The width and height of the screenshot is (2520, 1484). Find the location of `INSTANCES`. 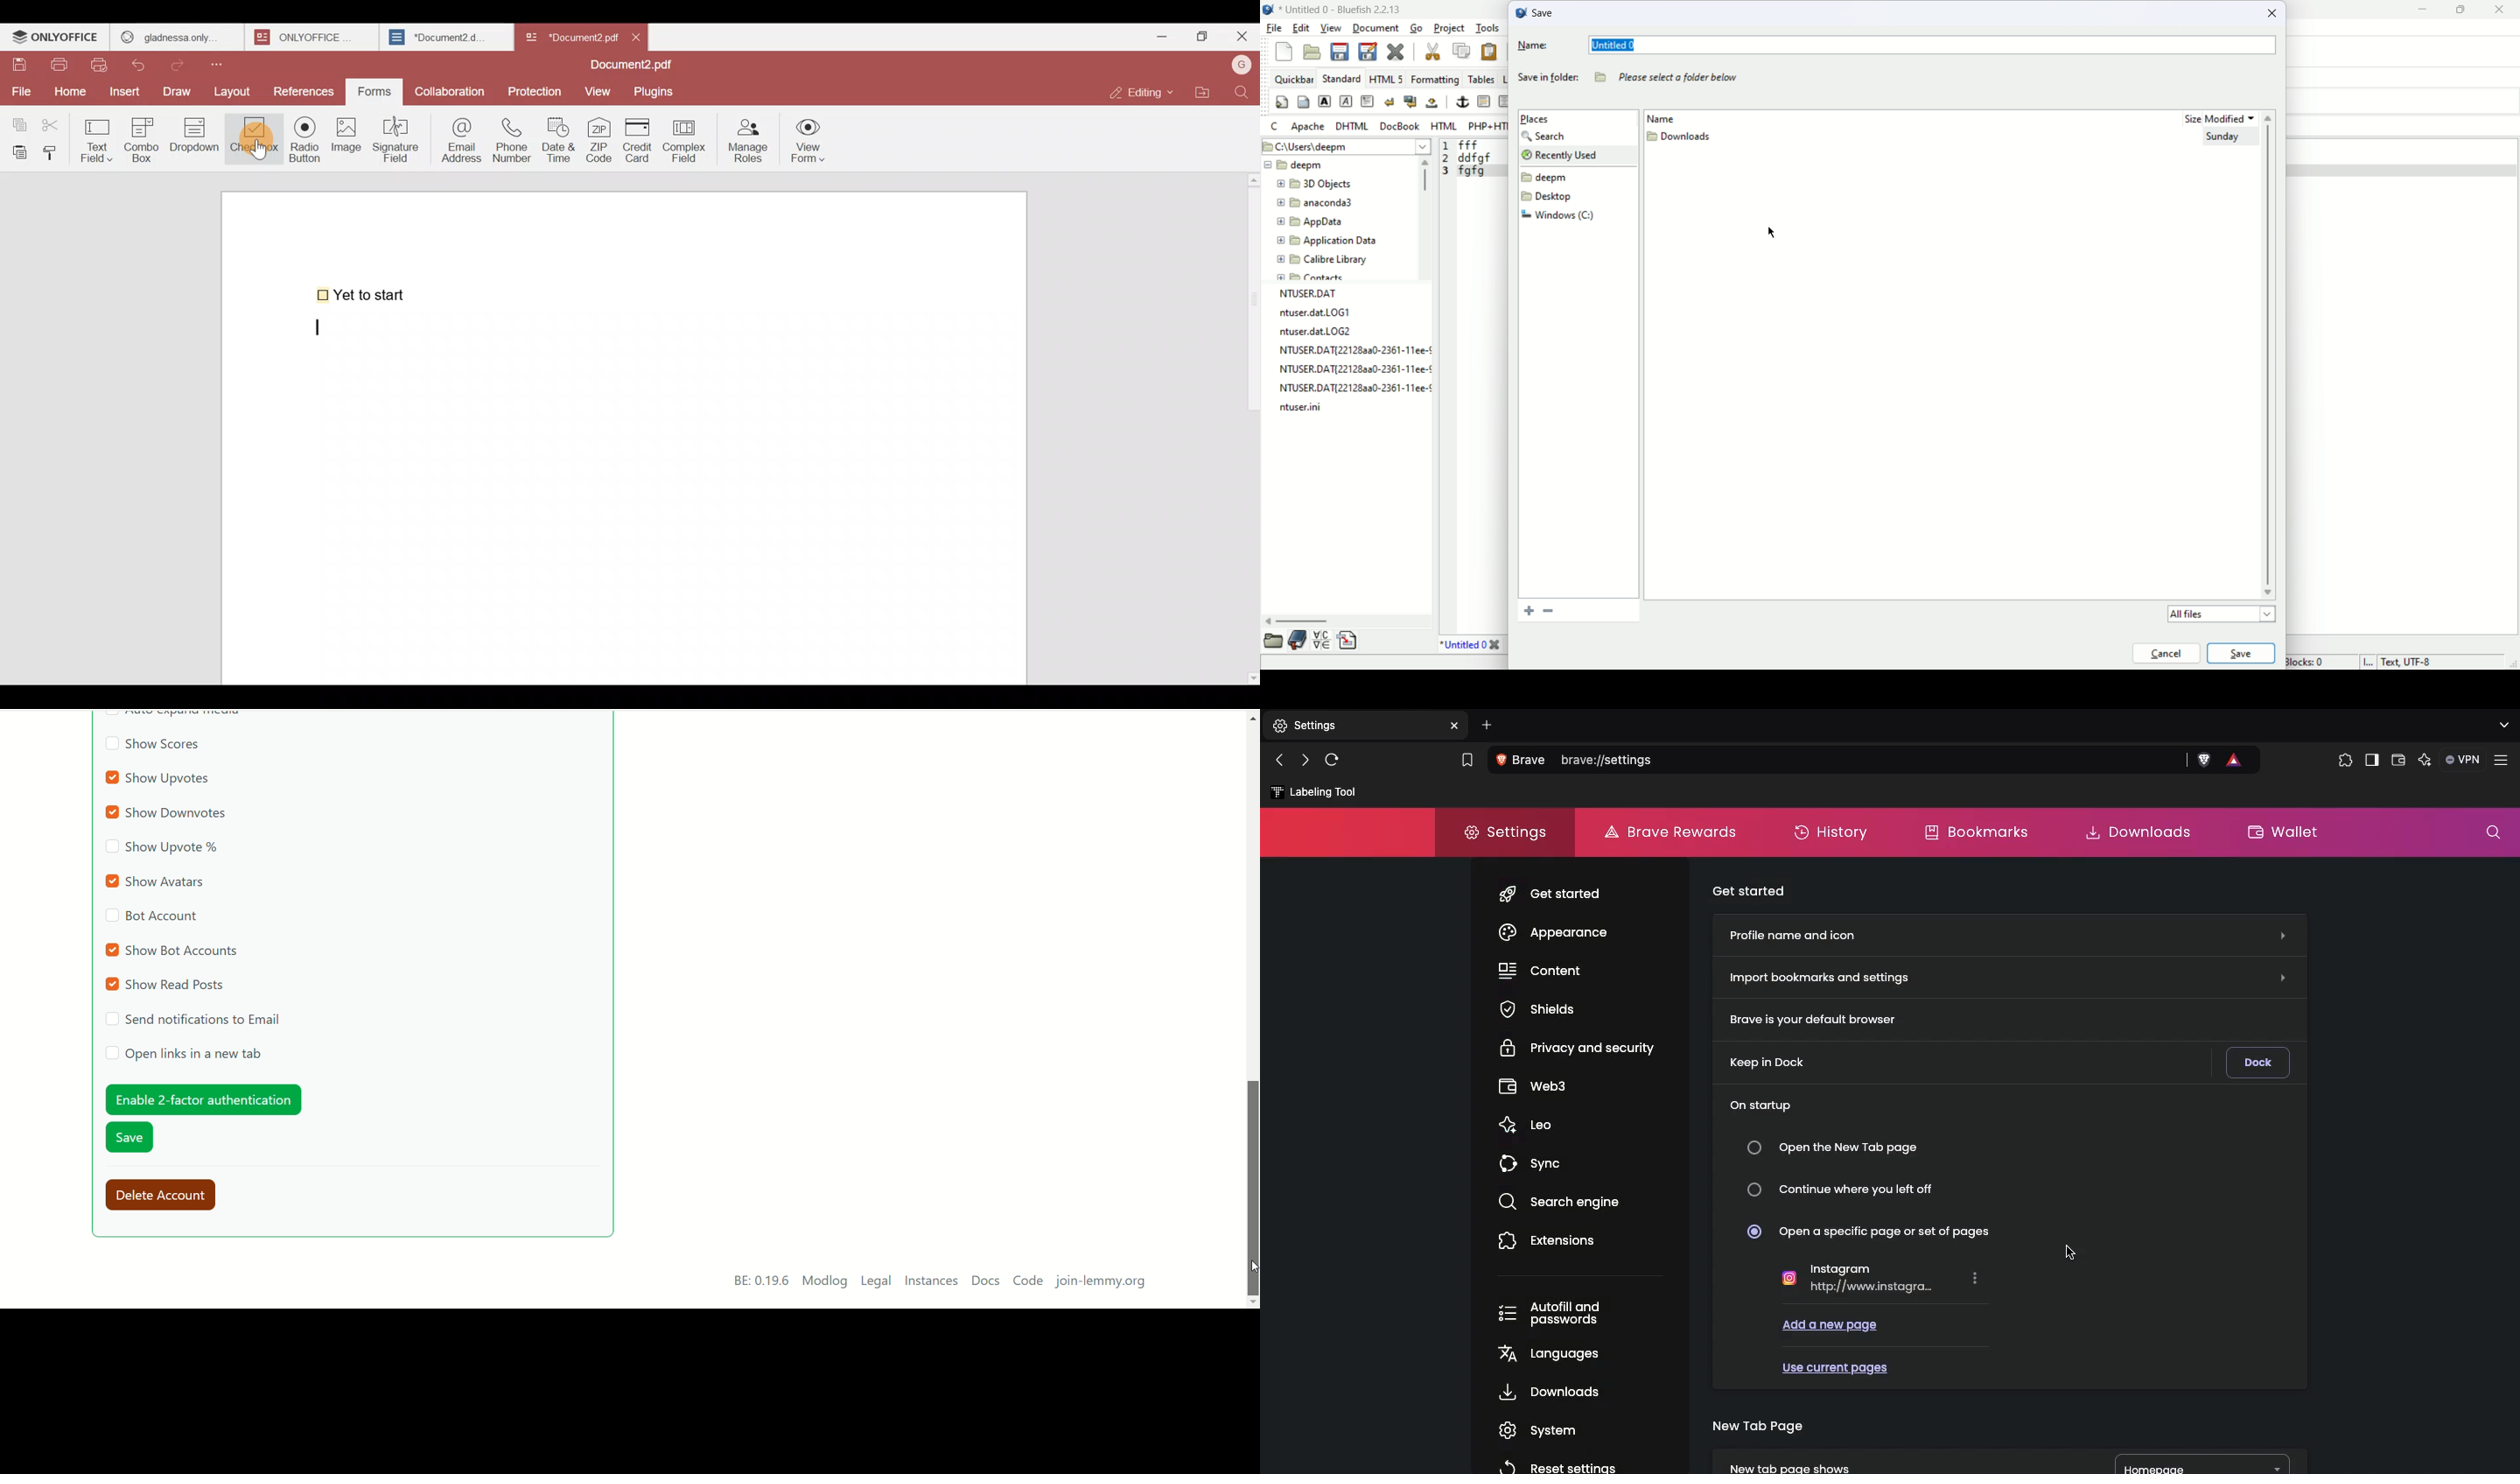

INSTANCES is located at coordinates (934, 1283).